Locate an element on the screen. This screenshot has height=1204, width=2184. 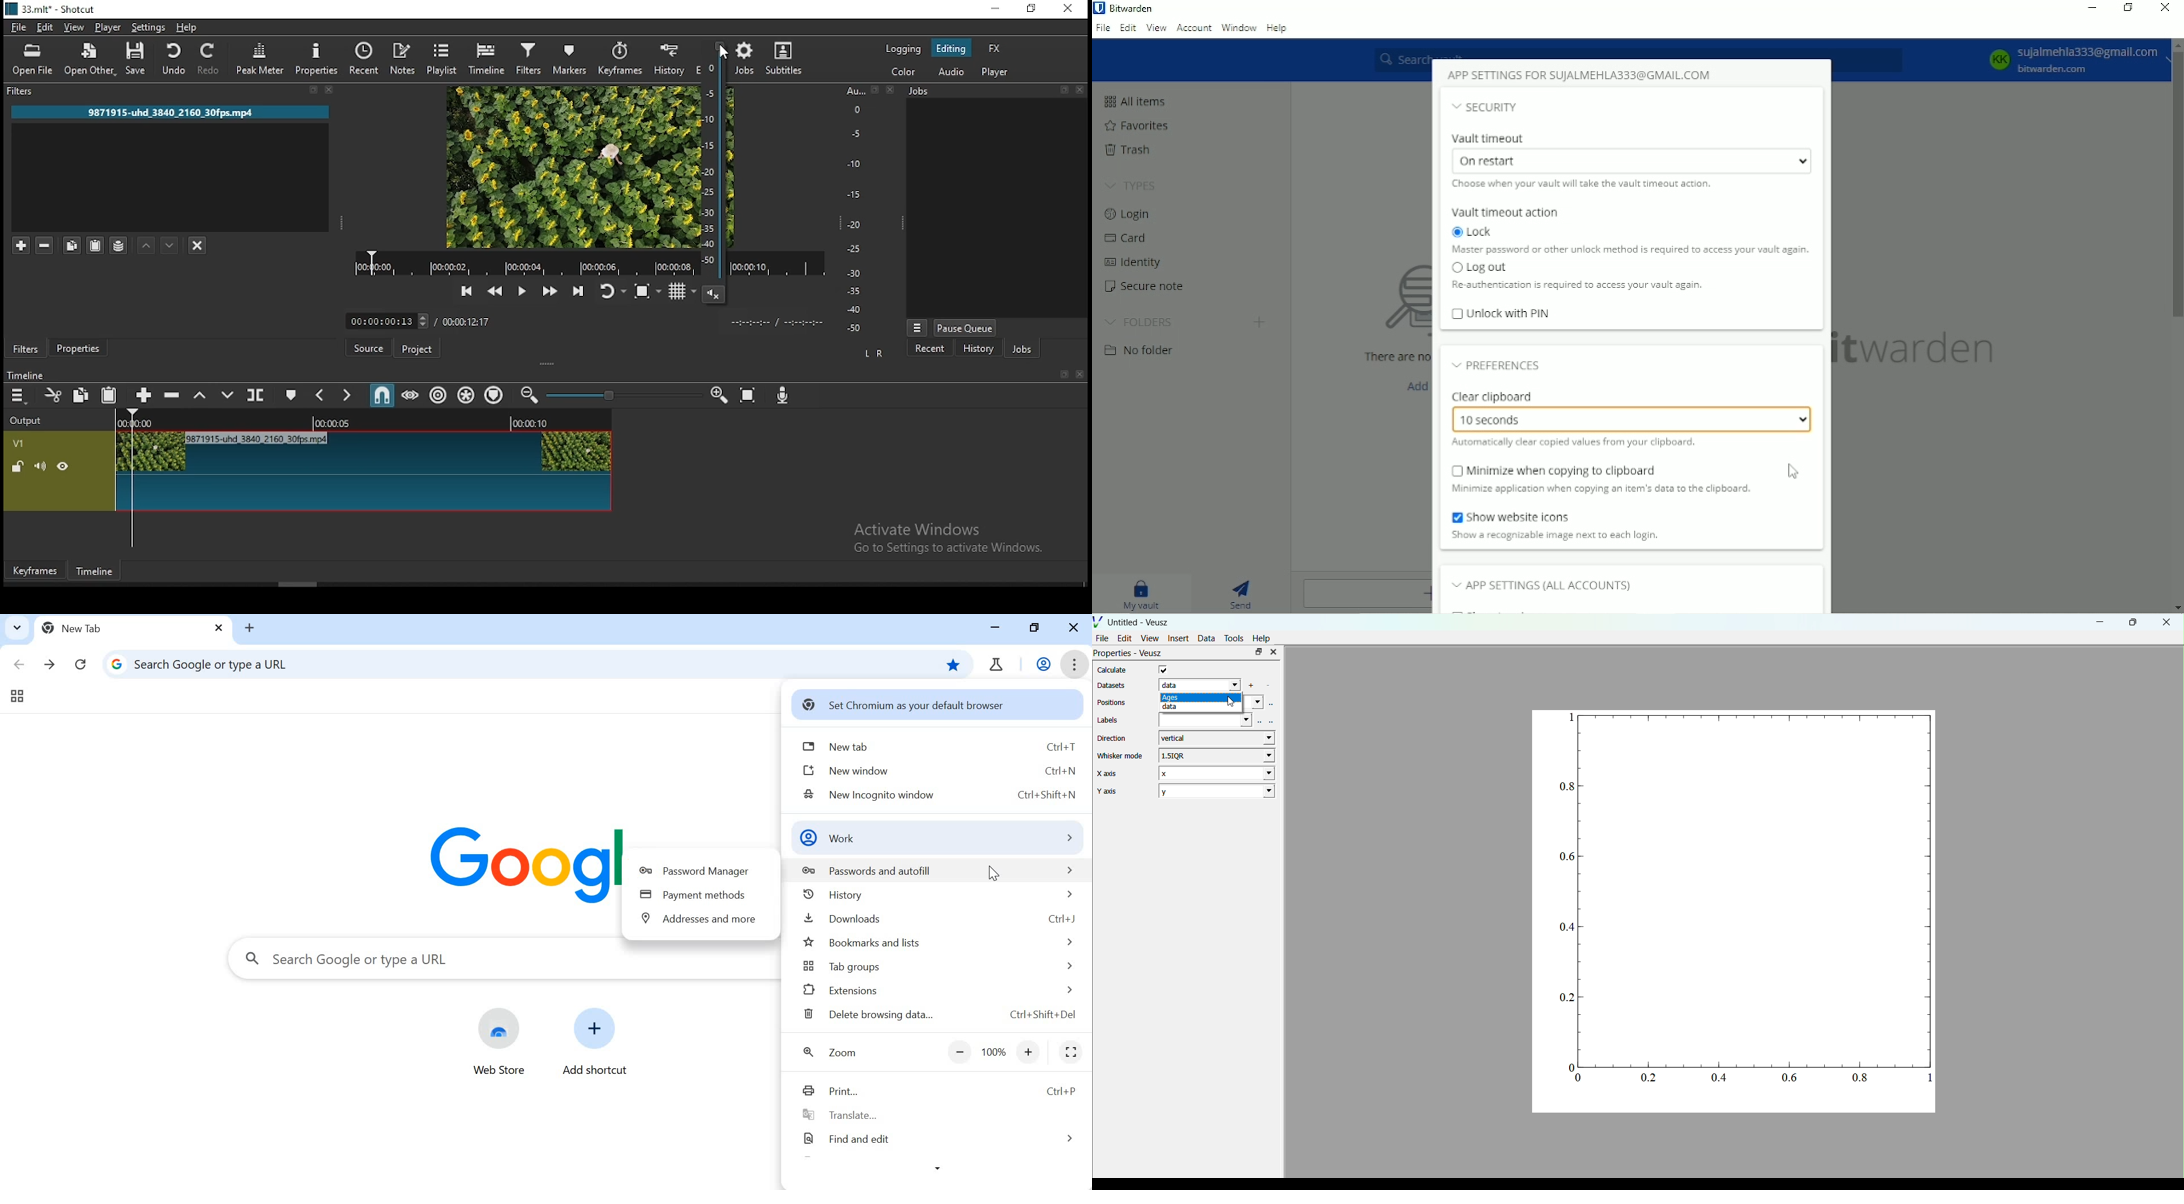
Vault timeout action is located at coordinates (1508, 213).